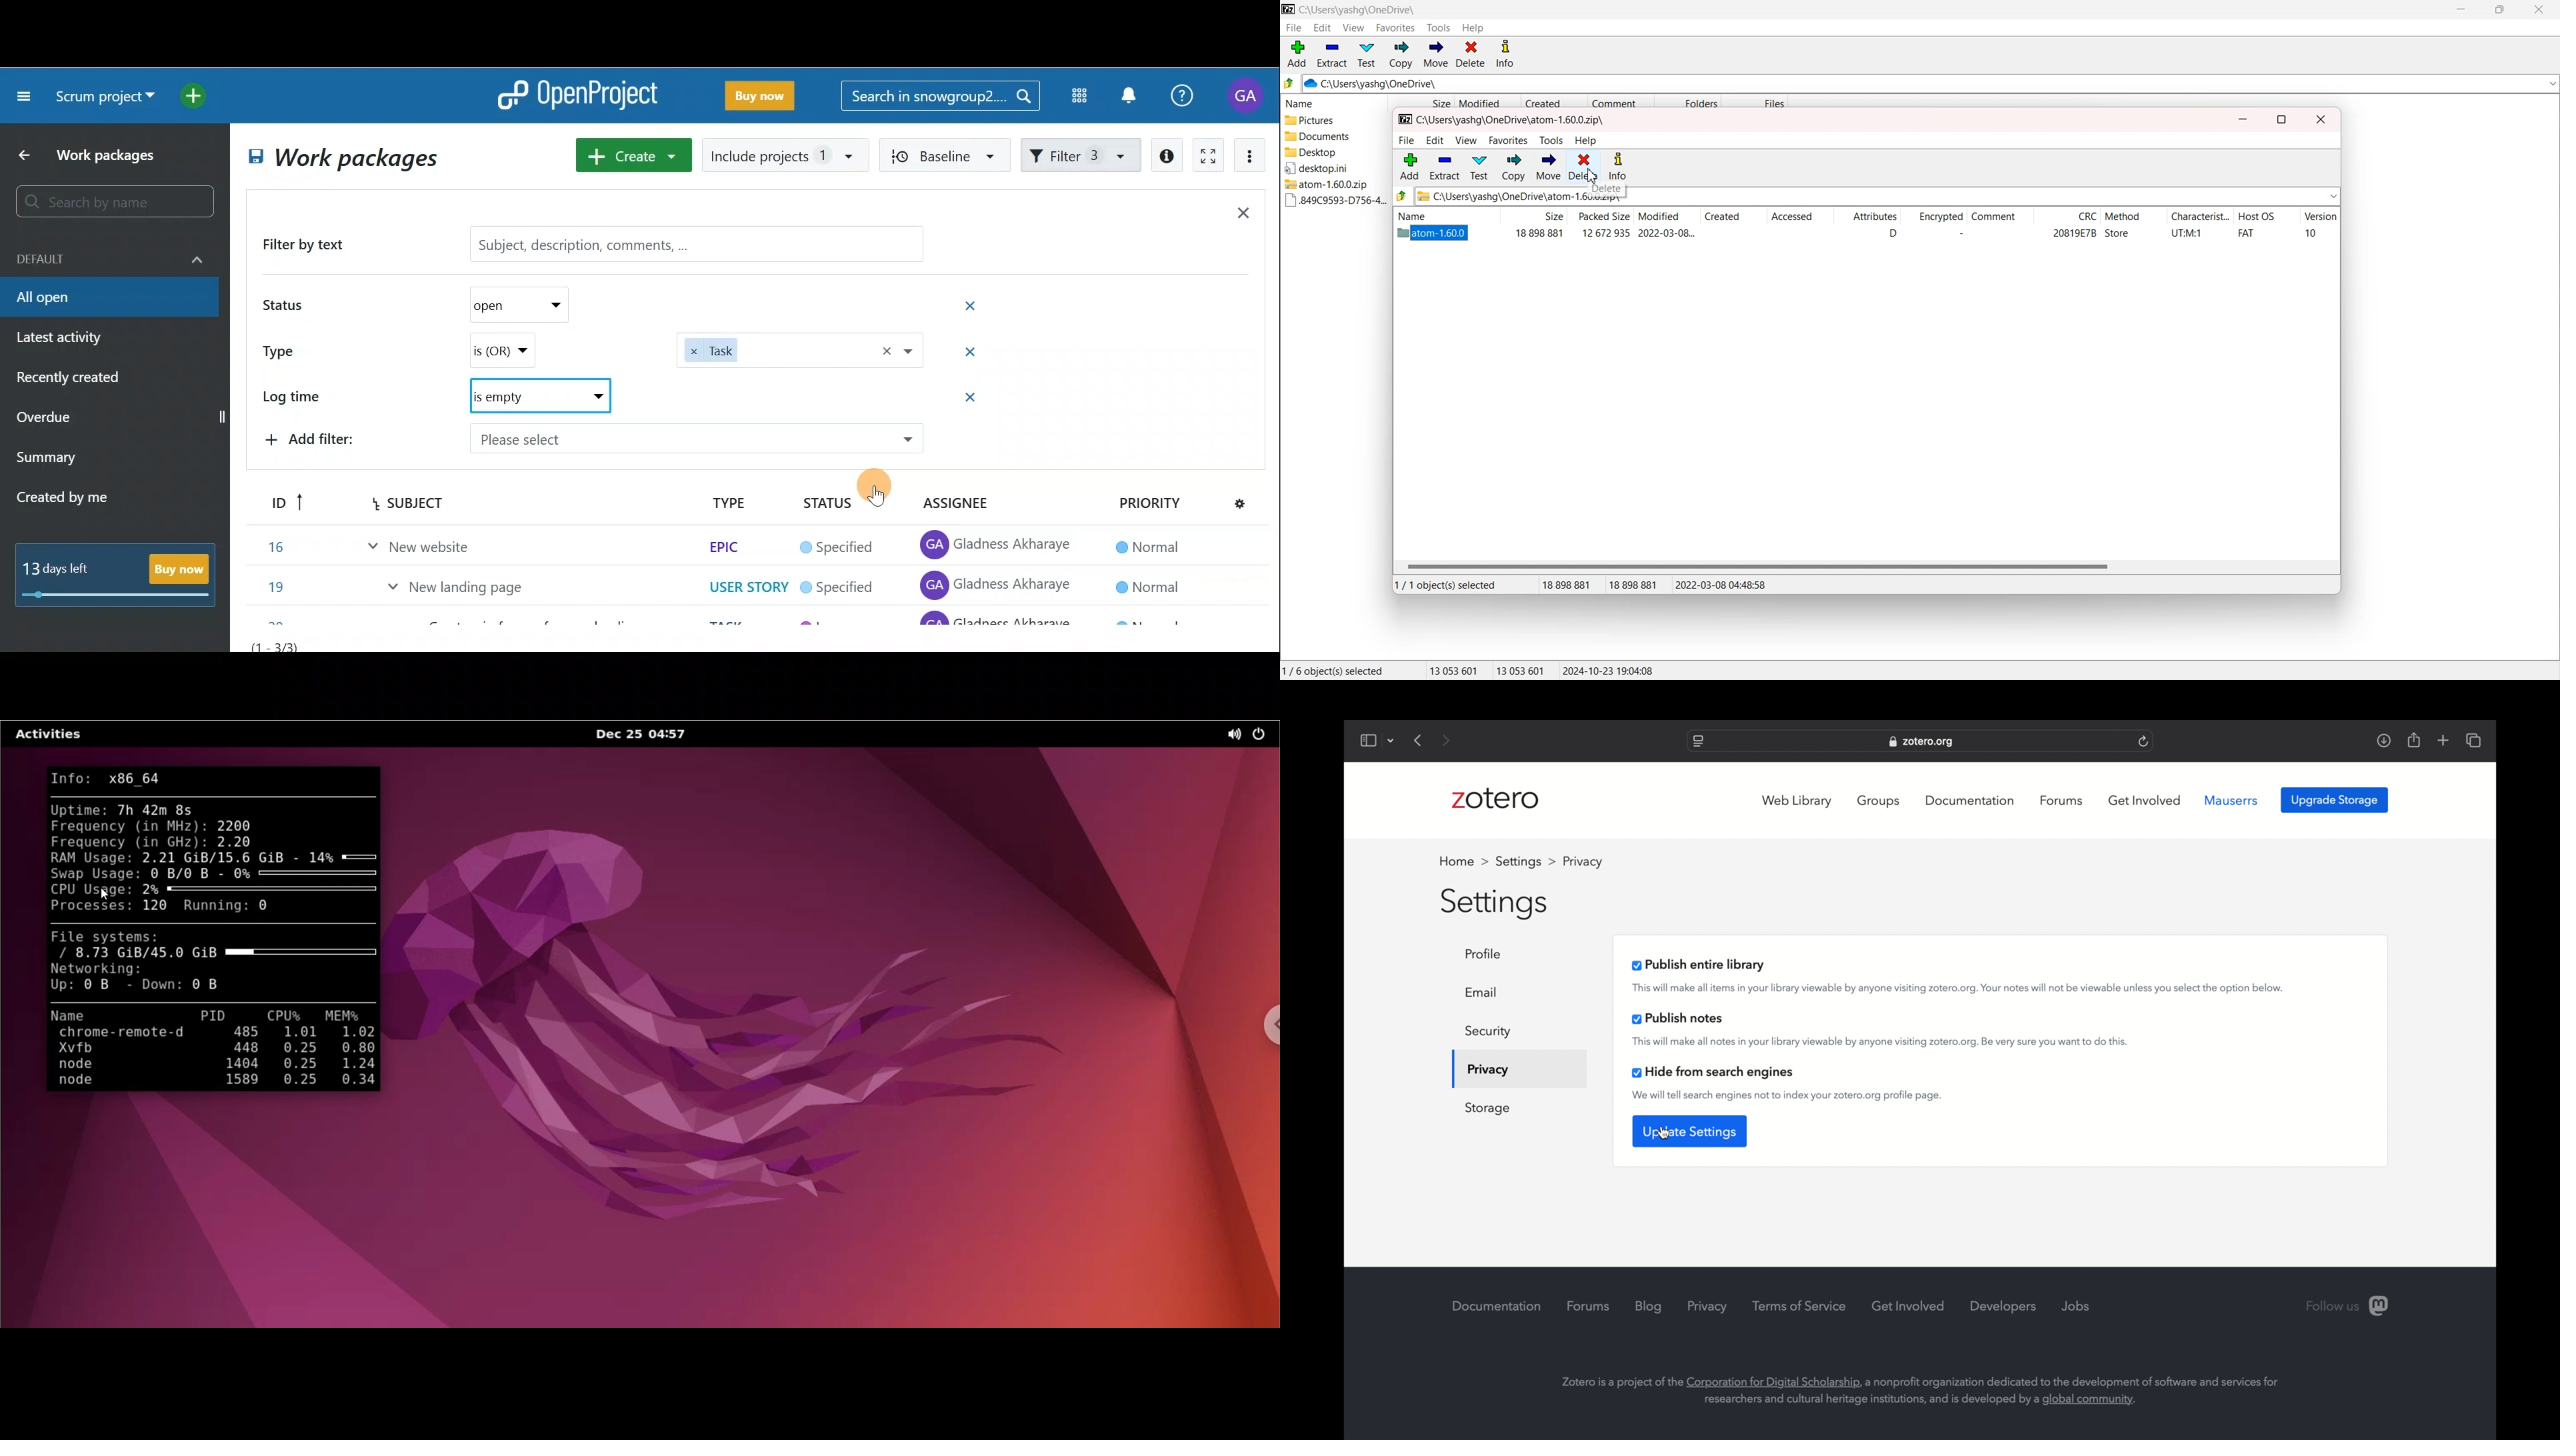  I want to click on show tab overview, so click(2473, 740).